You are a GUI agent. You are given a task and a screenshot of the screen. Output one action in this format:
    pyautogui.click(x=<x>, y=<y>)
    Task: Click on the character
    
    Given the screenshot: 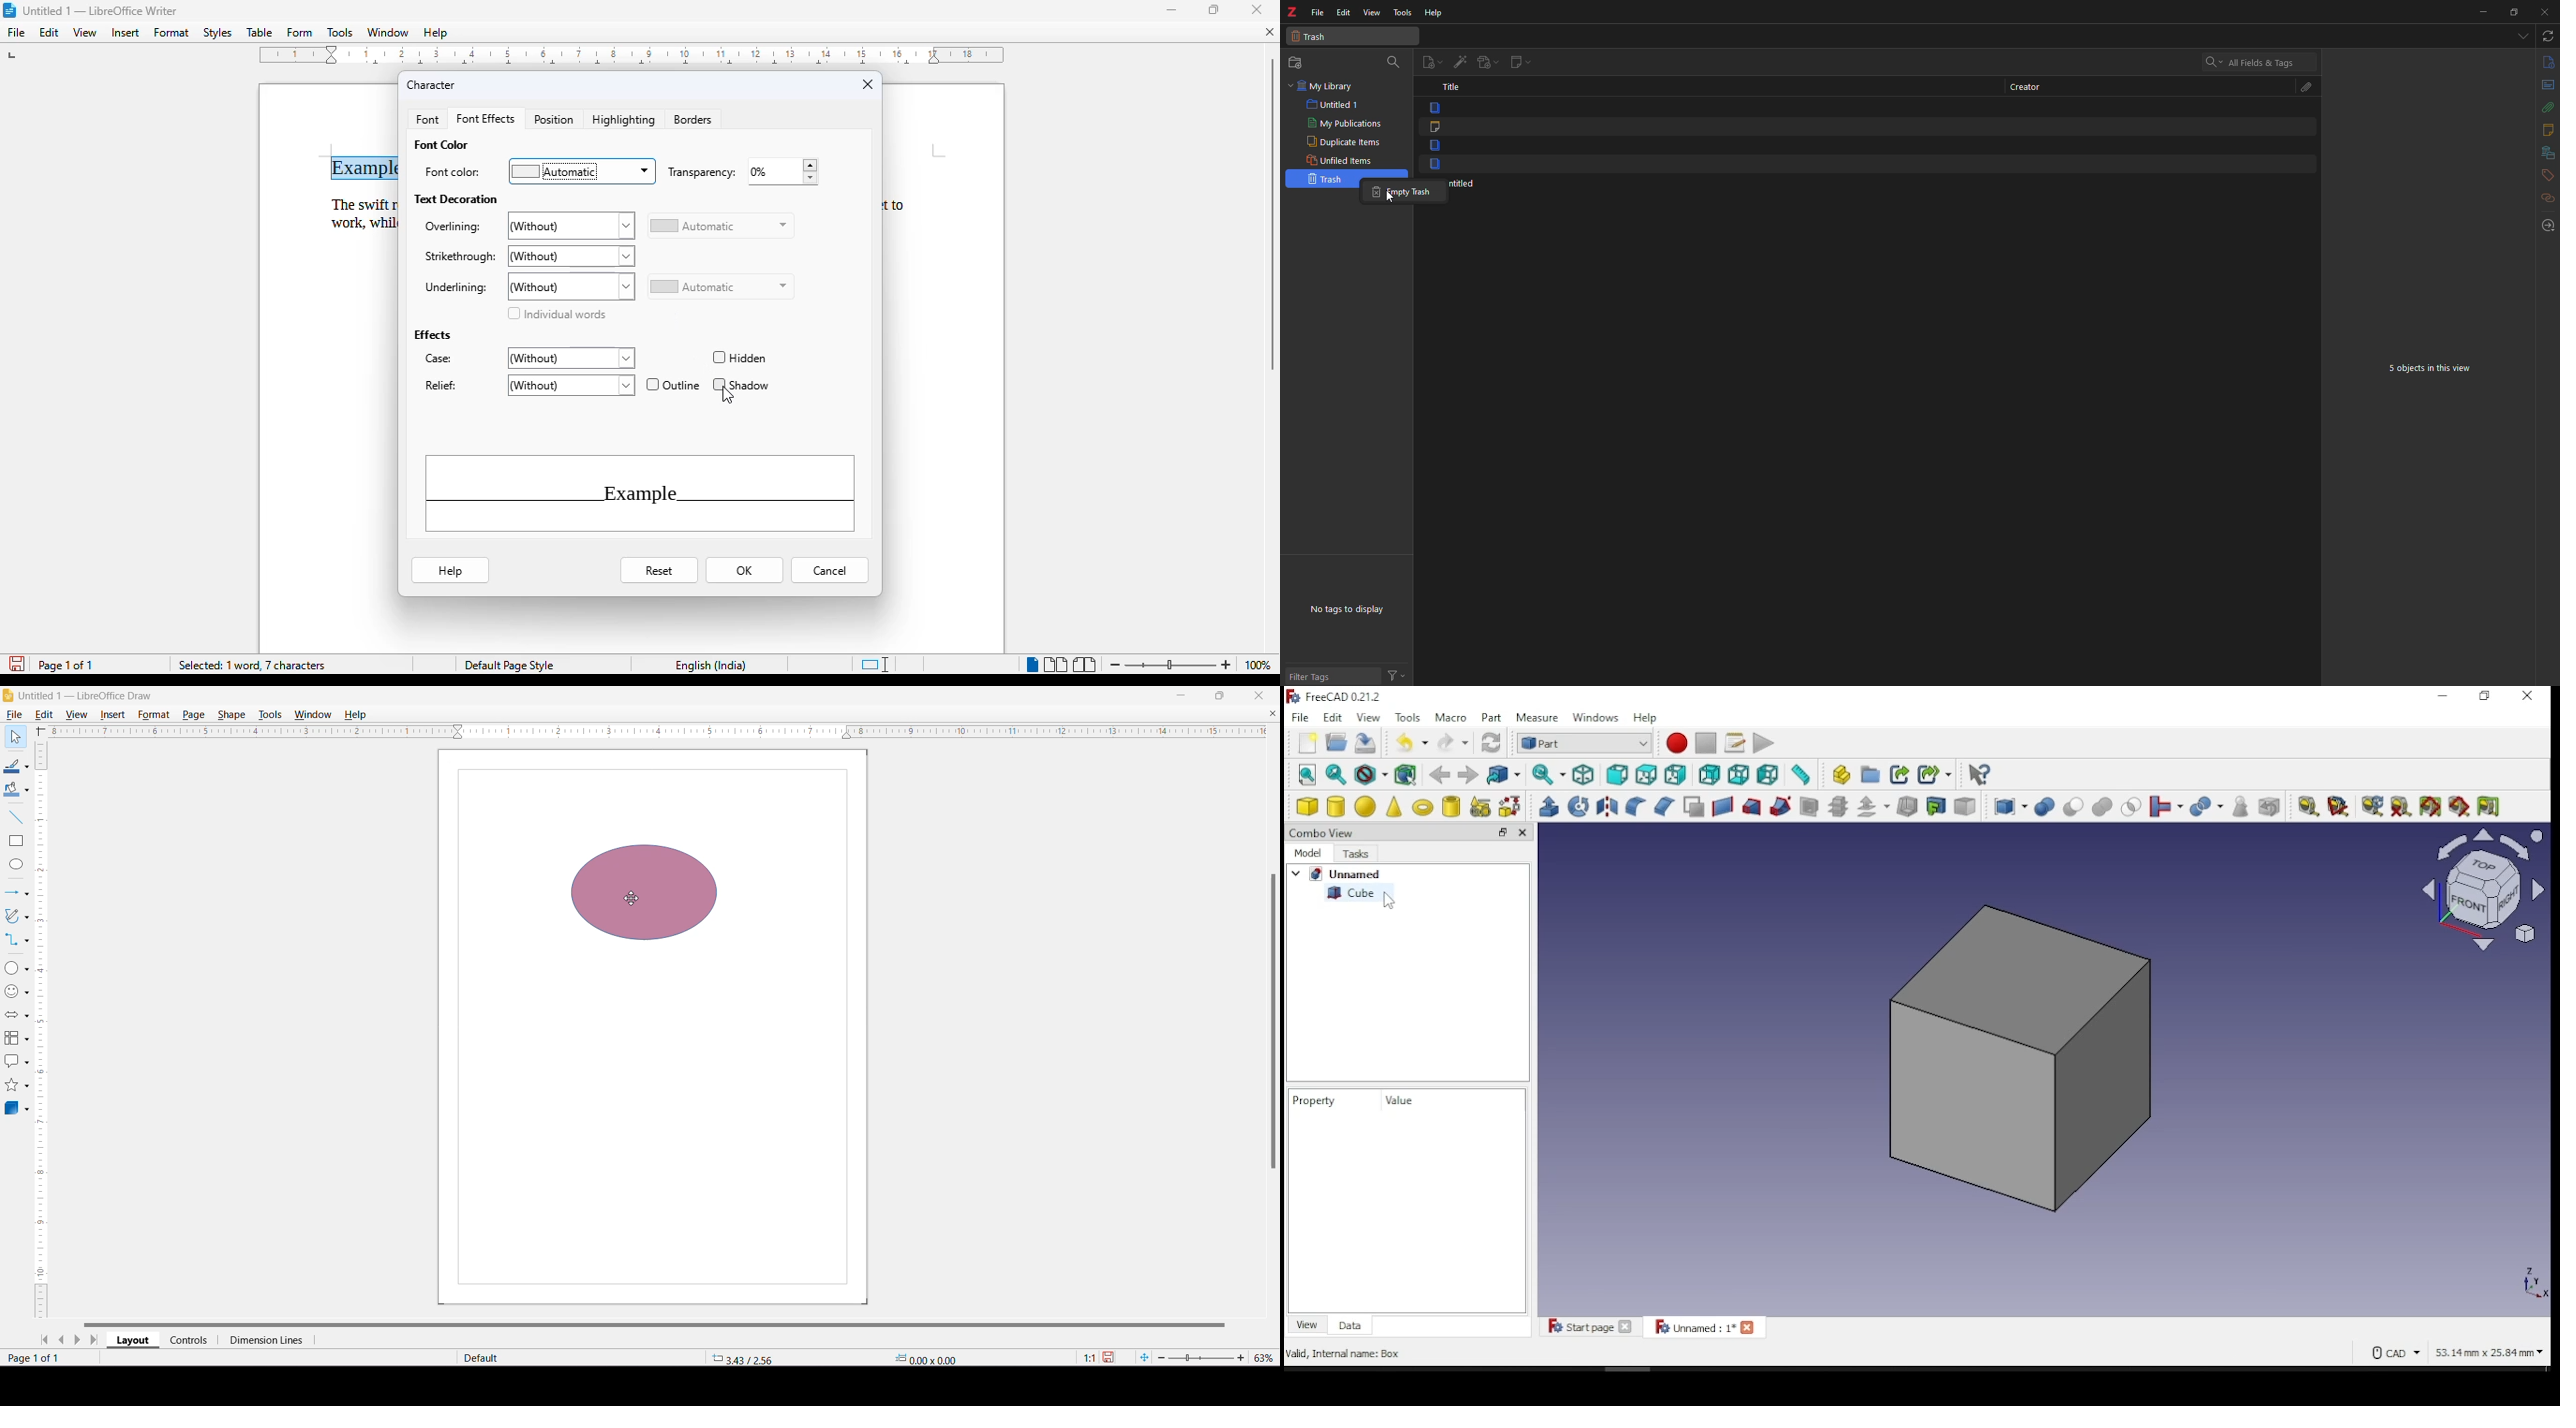 What is the action you would take?
    pyautogui.click(x=431, y=85)
    